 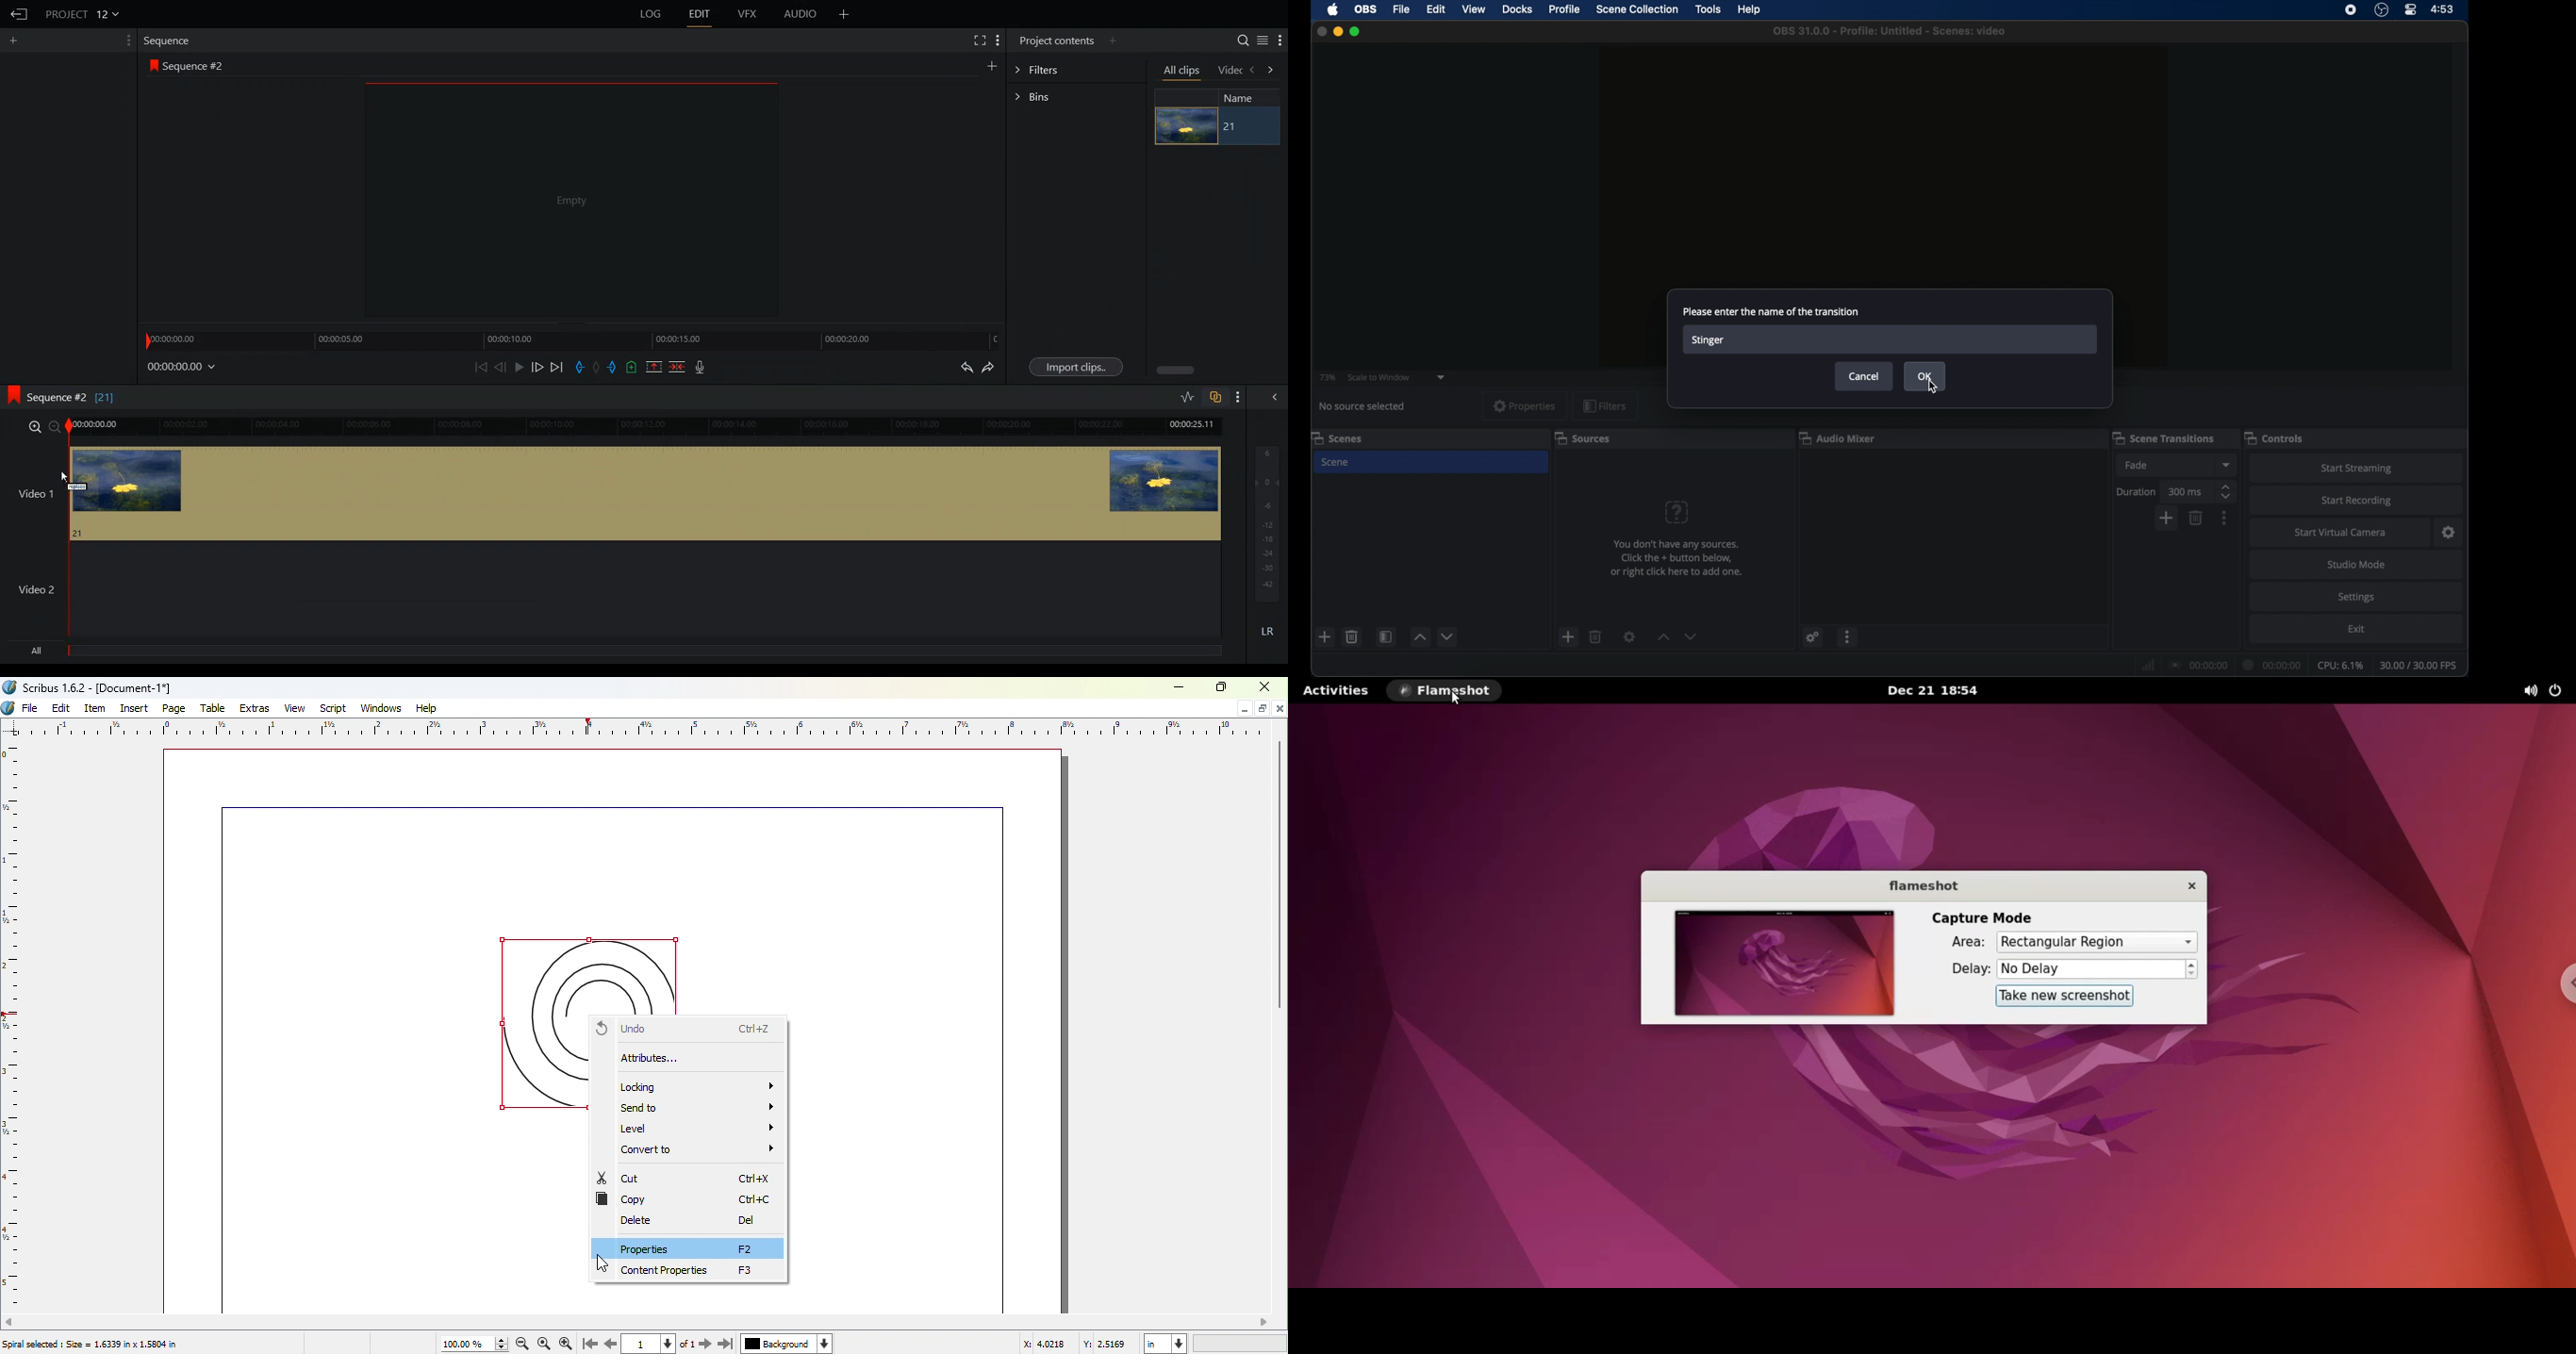 What do you see at coordinates (557, 367) in the screenshot?
I see `Move Forward` at bounding box center [557, 367].